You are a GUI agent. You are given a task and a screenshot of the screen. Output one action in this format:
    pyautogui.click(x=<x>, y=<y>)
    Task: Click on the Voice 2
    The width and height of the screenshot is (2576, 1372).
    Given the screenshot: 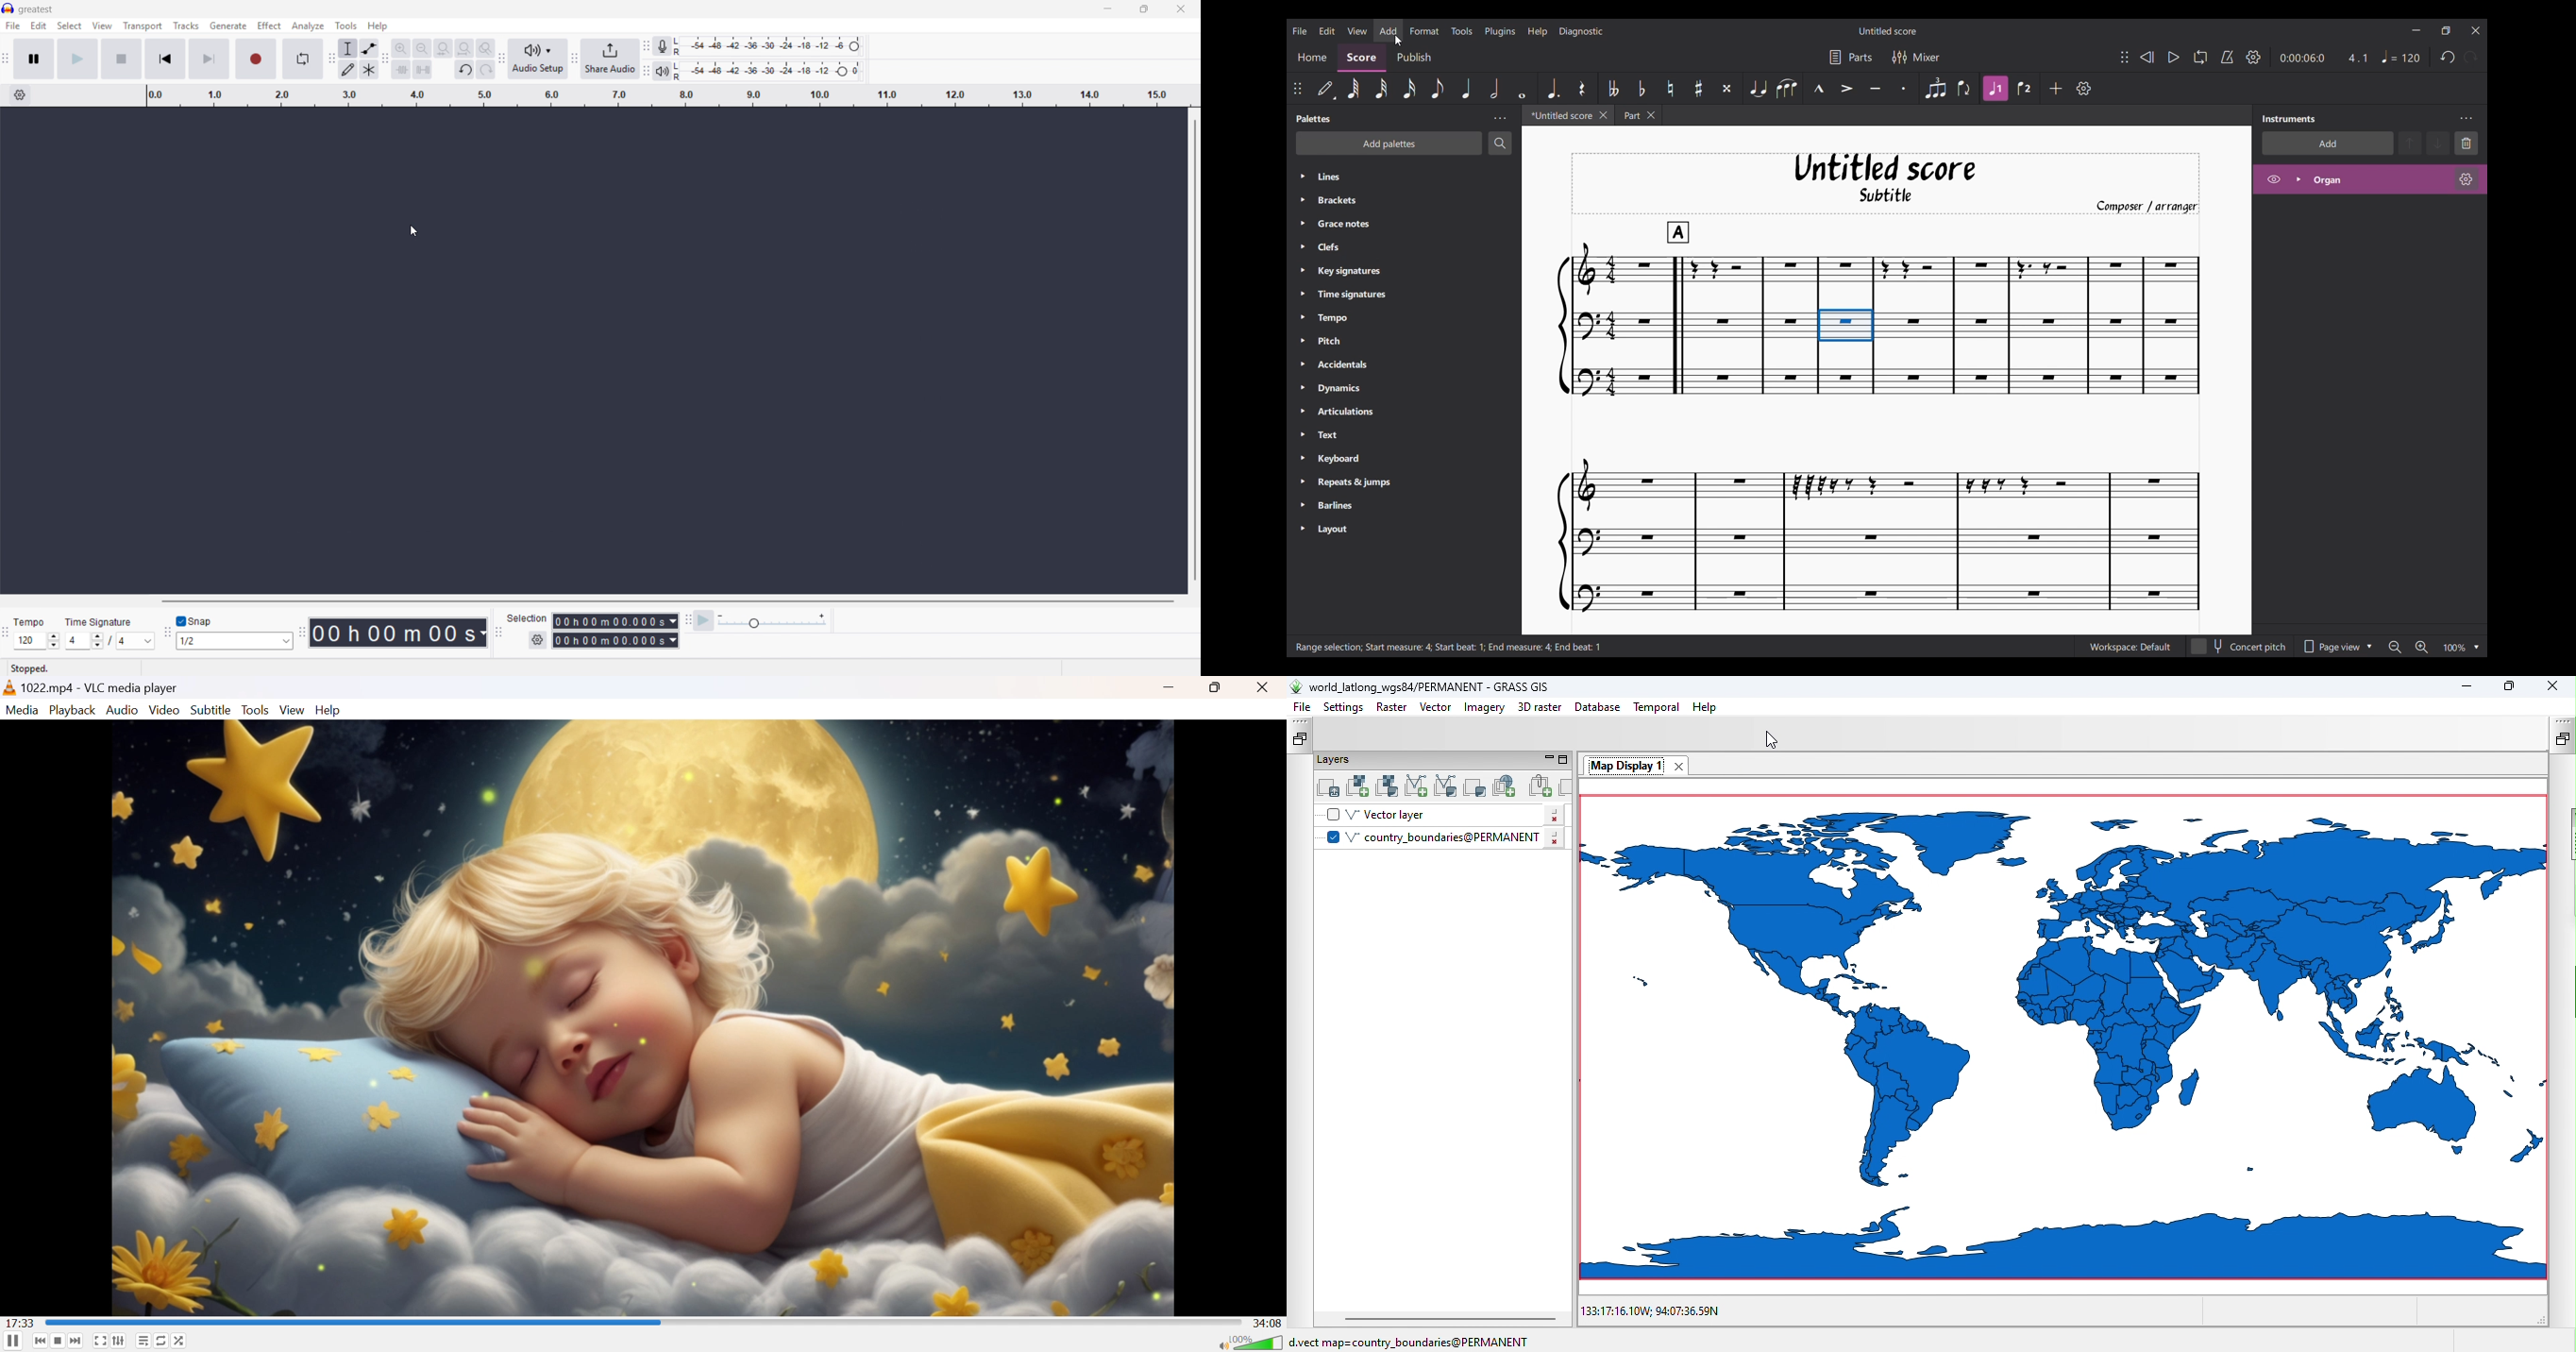 What is the action you would take?
    pyautogui.click(x=2026, y=88)
    